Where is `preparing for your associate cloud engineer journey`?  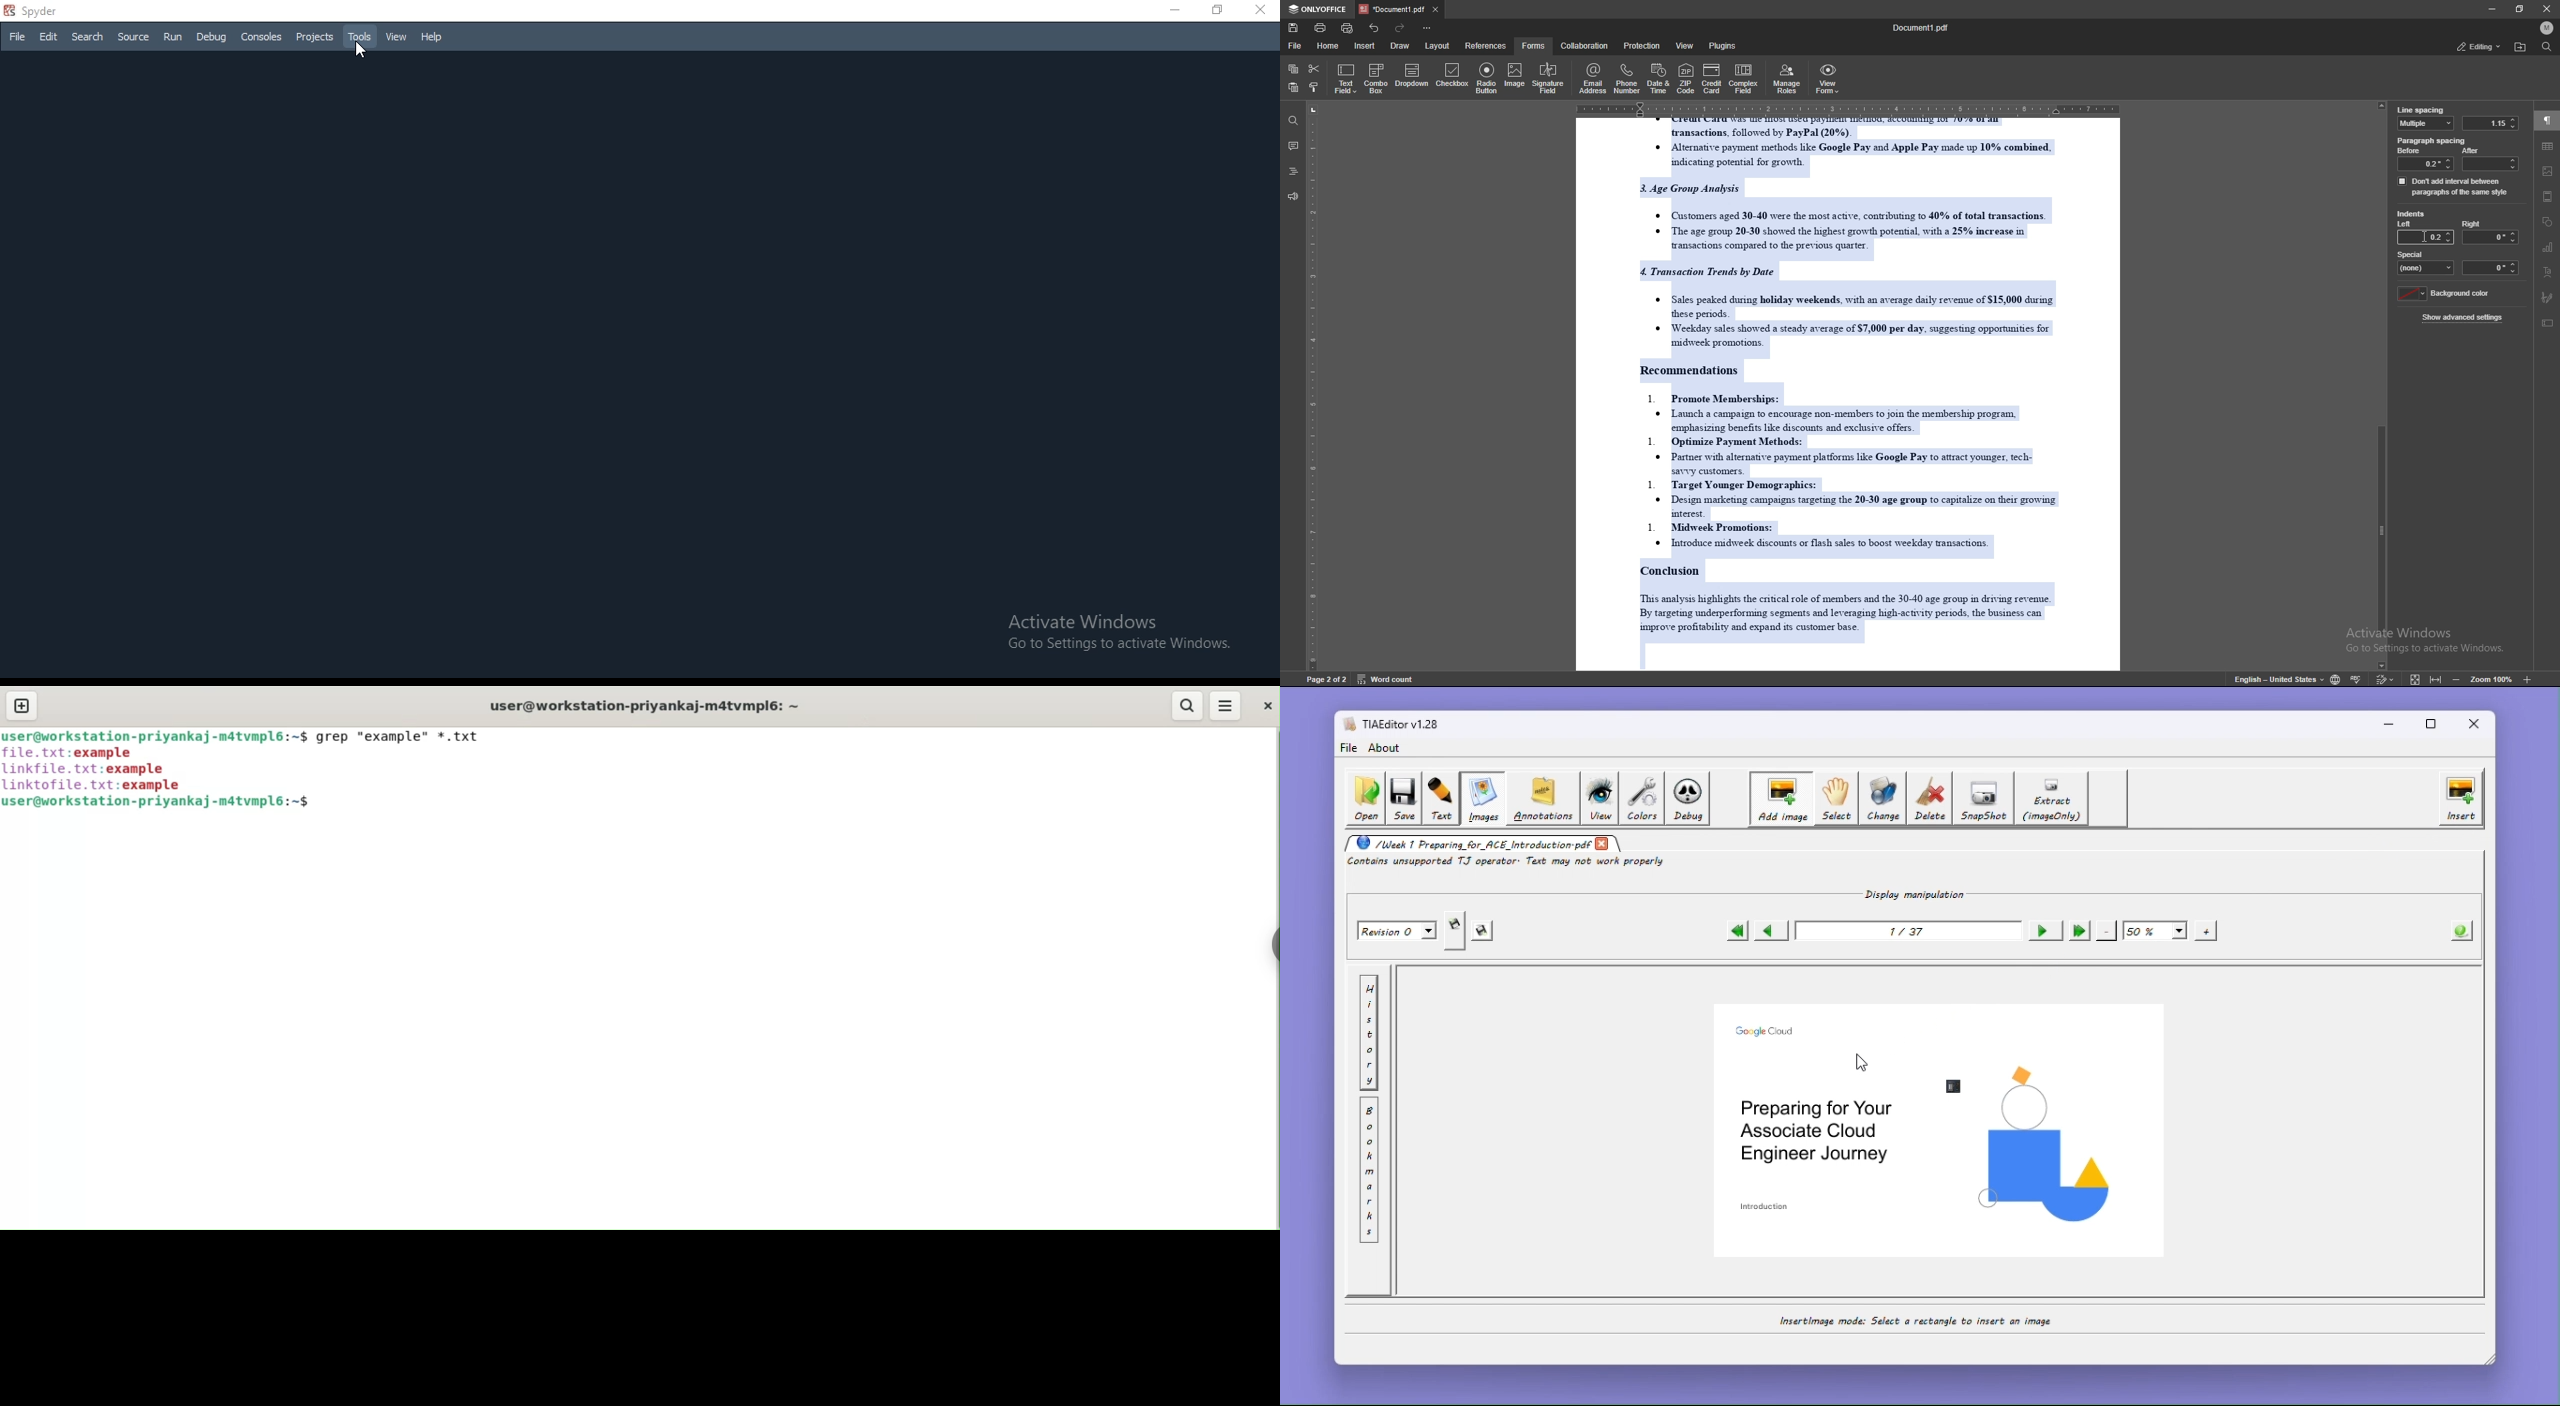
preparing for your associate cloud engineer journey is located at coordinates (1815, 1131).